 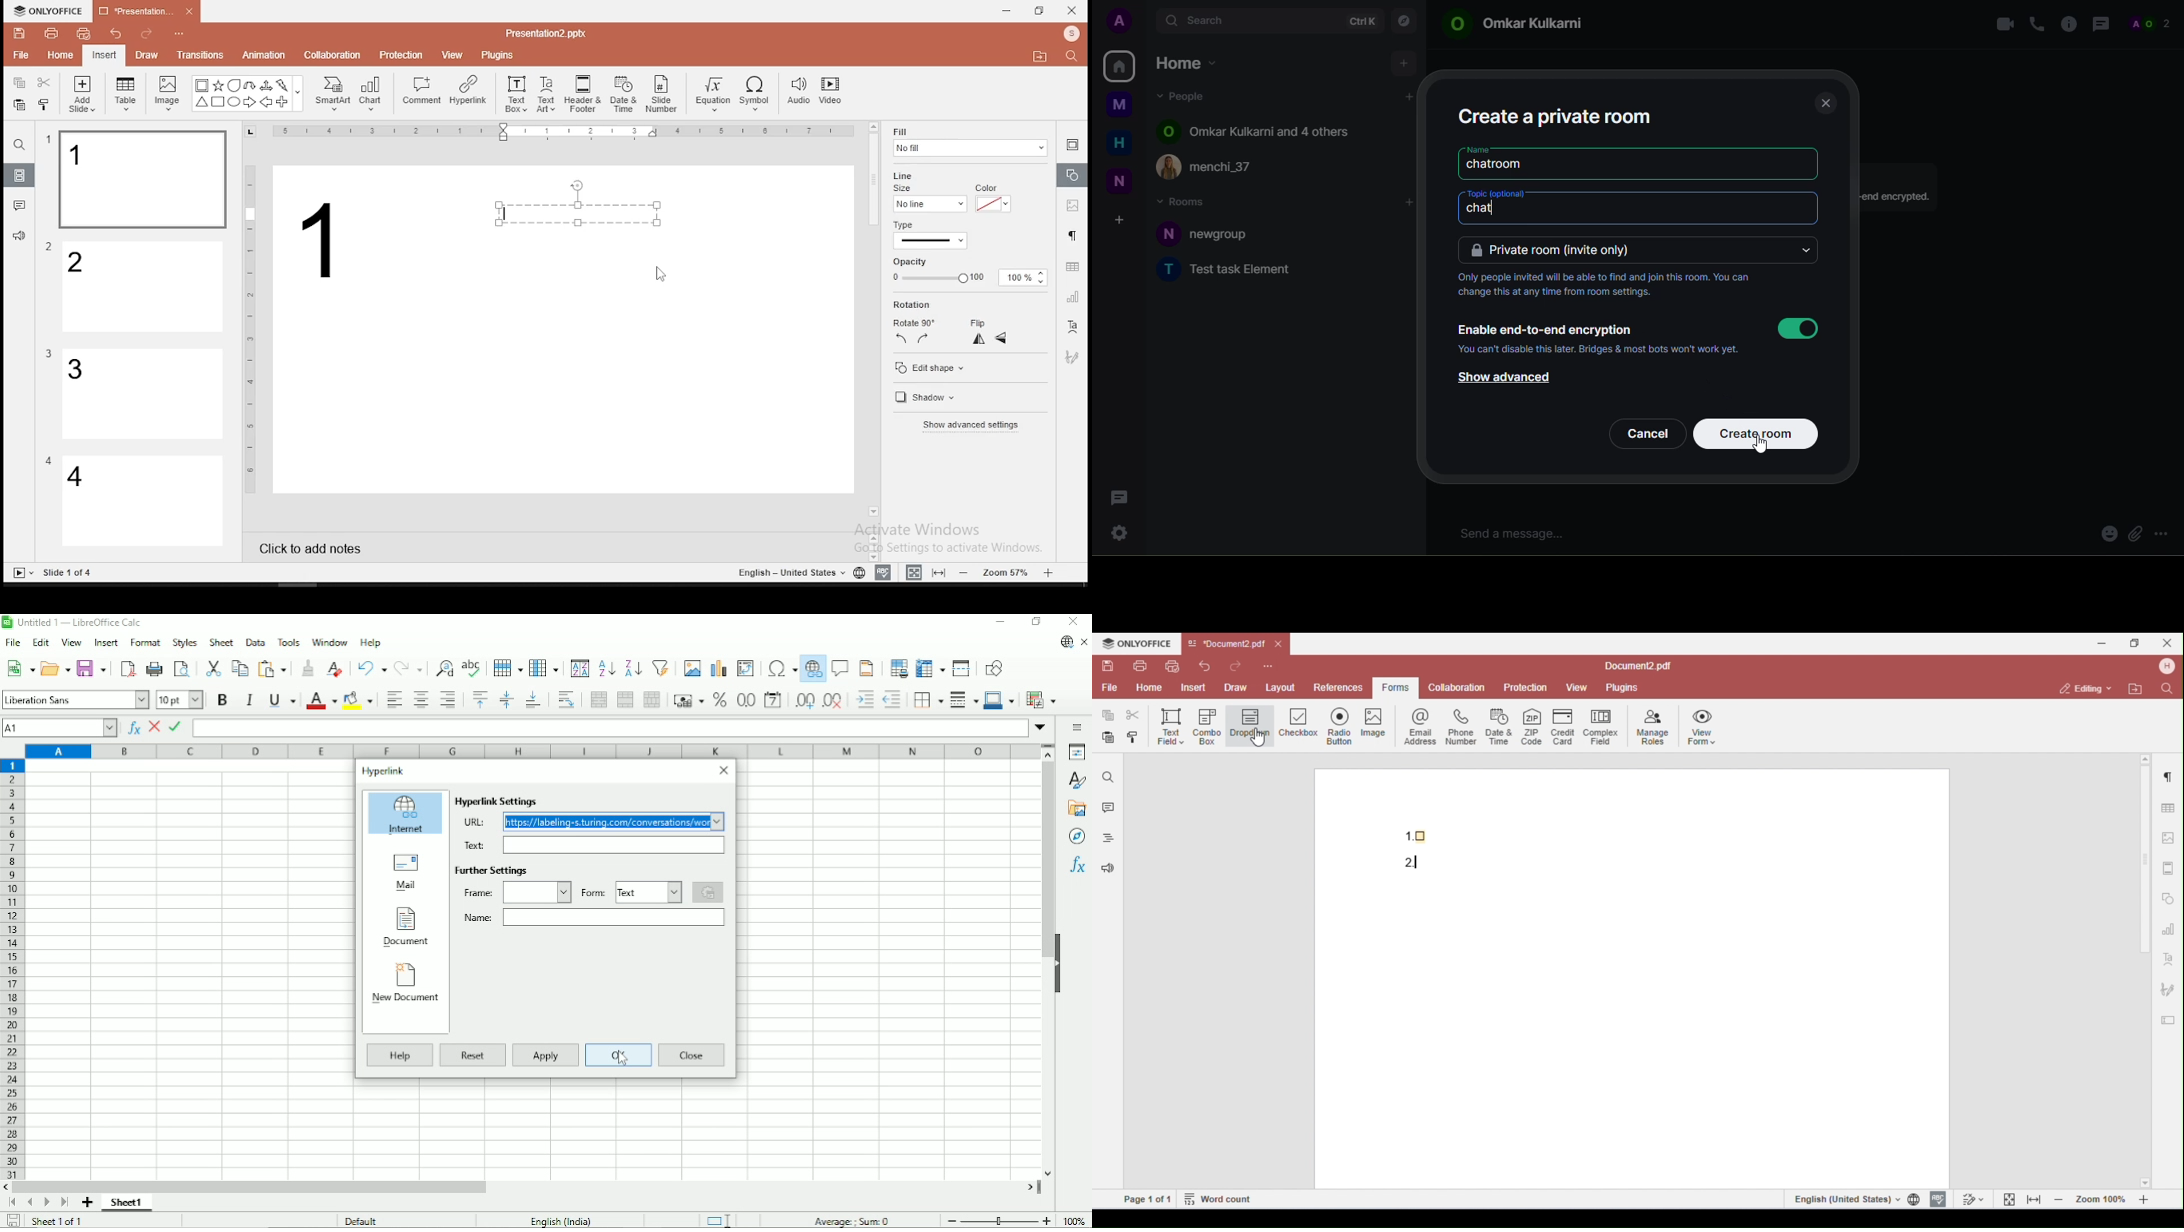 What do you see at coordinates (49, 354) in the screenshot?
I see `` at bounding box center [49, 354].